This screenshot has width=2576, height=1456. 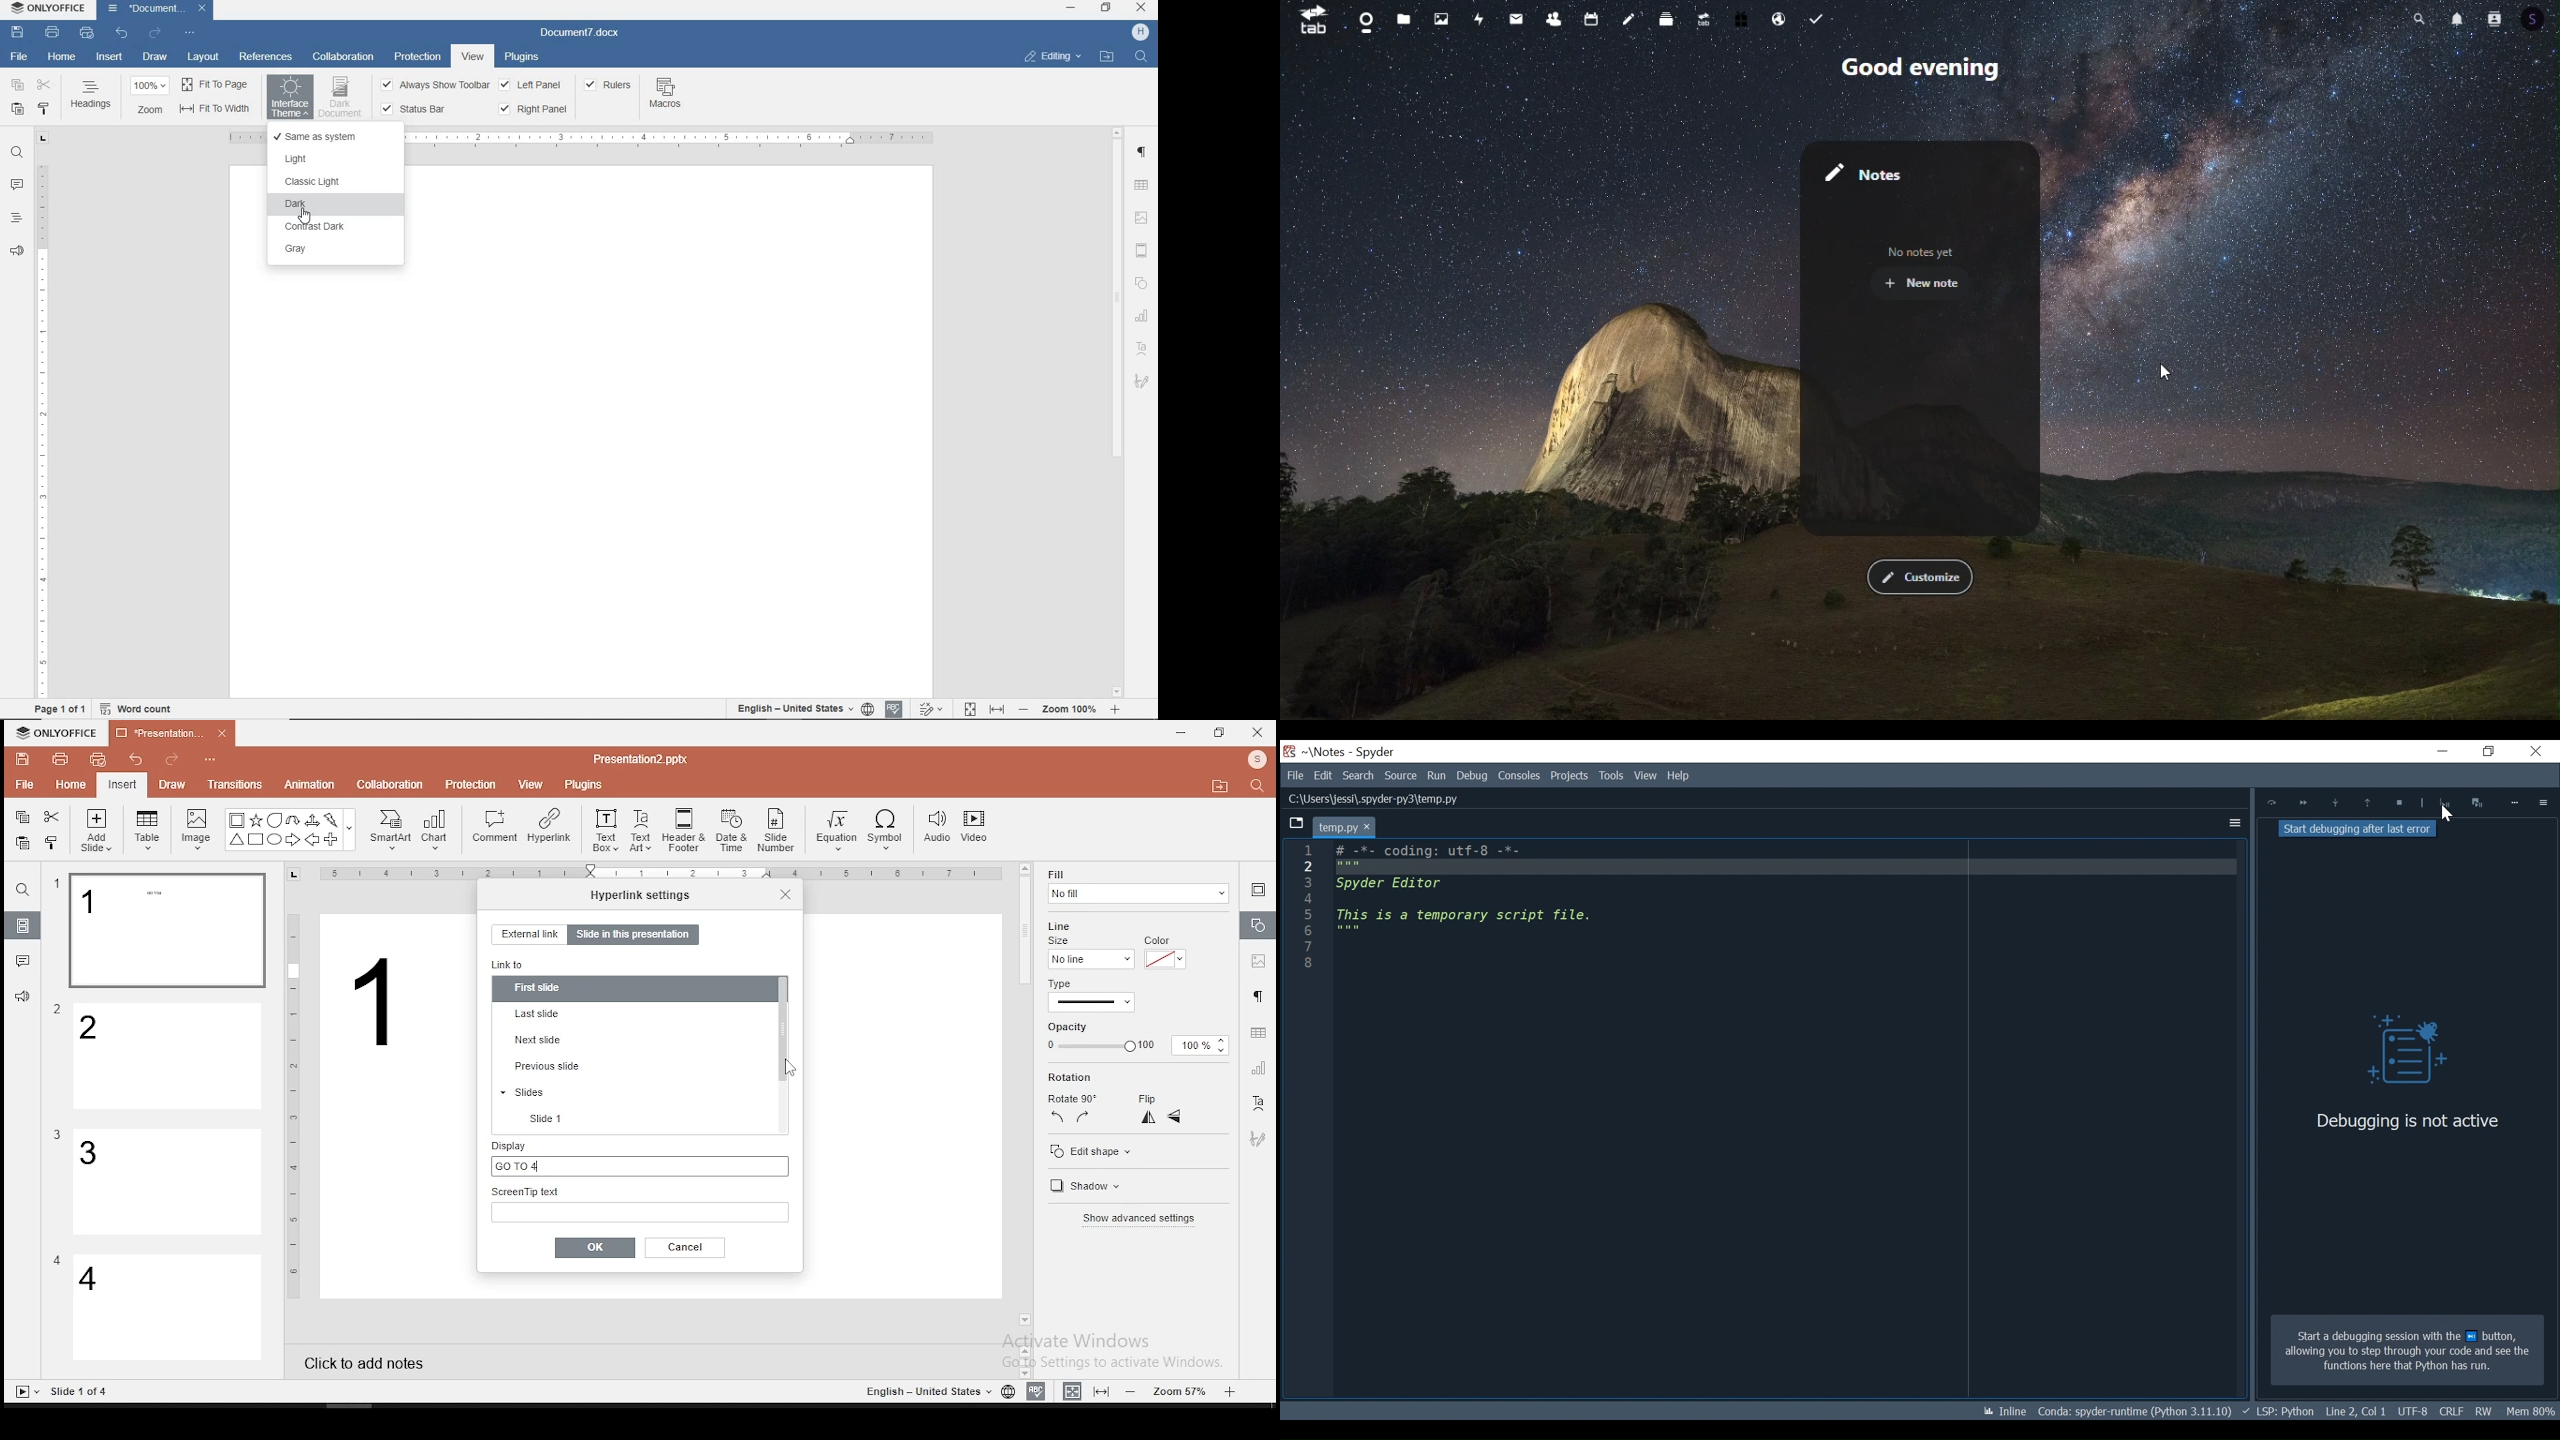 I want to click on Help, so click(x=1644, y=776).